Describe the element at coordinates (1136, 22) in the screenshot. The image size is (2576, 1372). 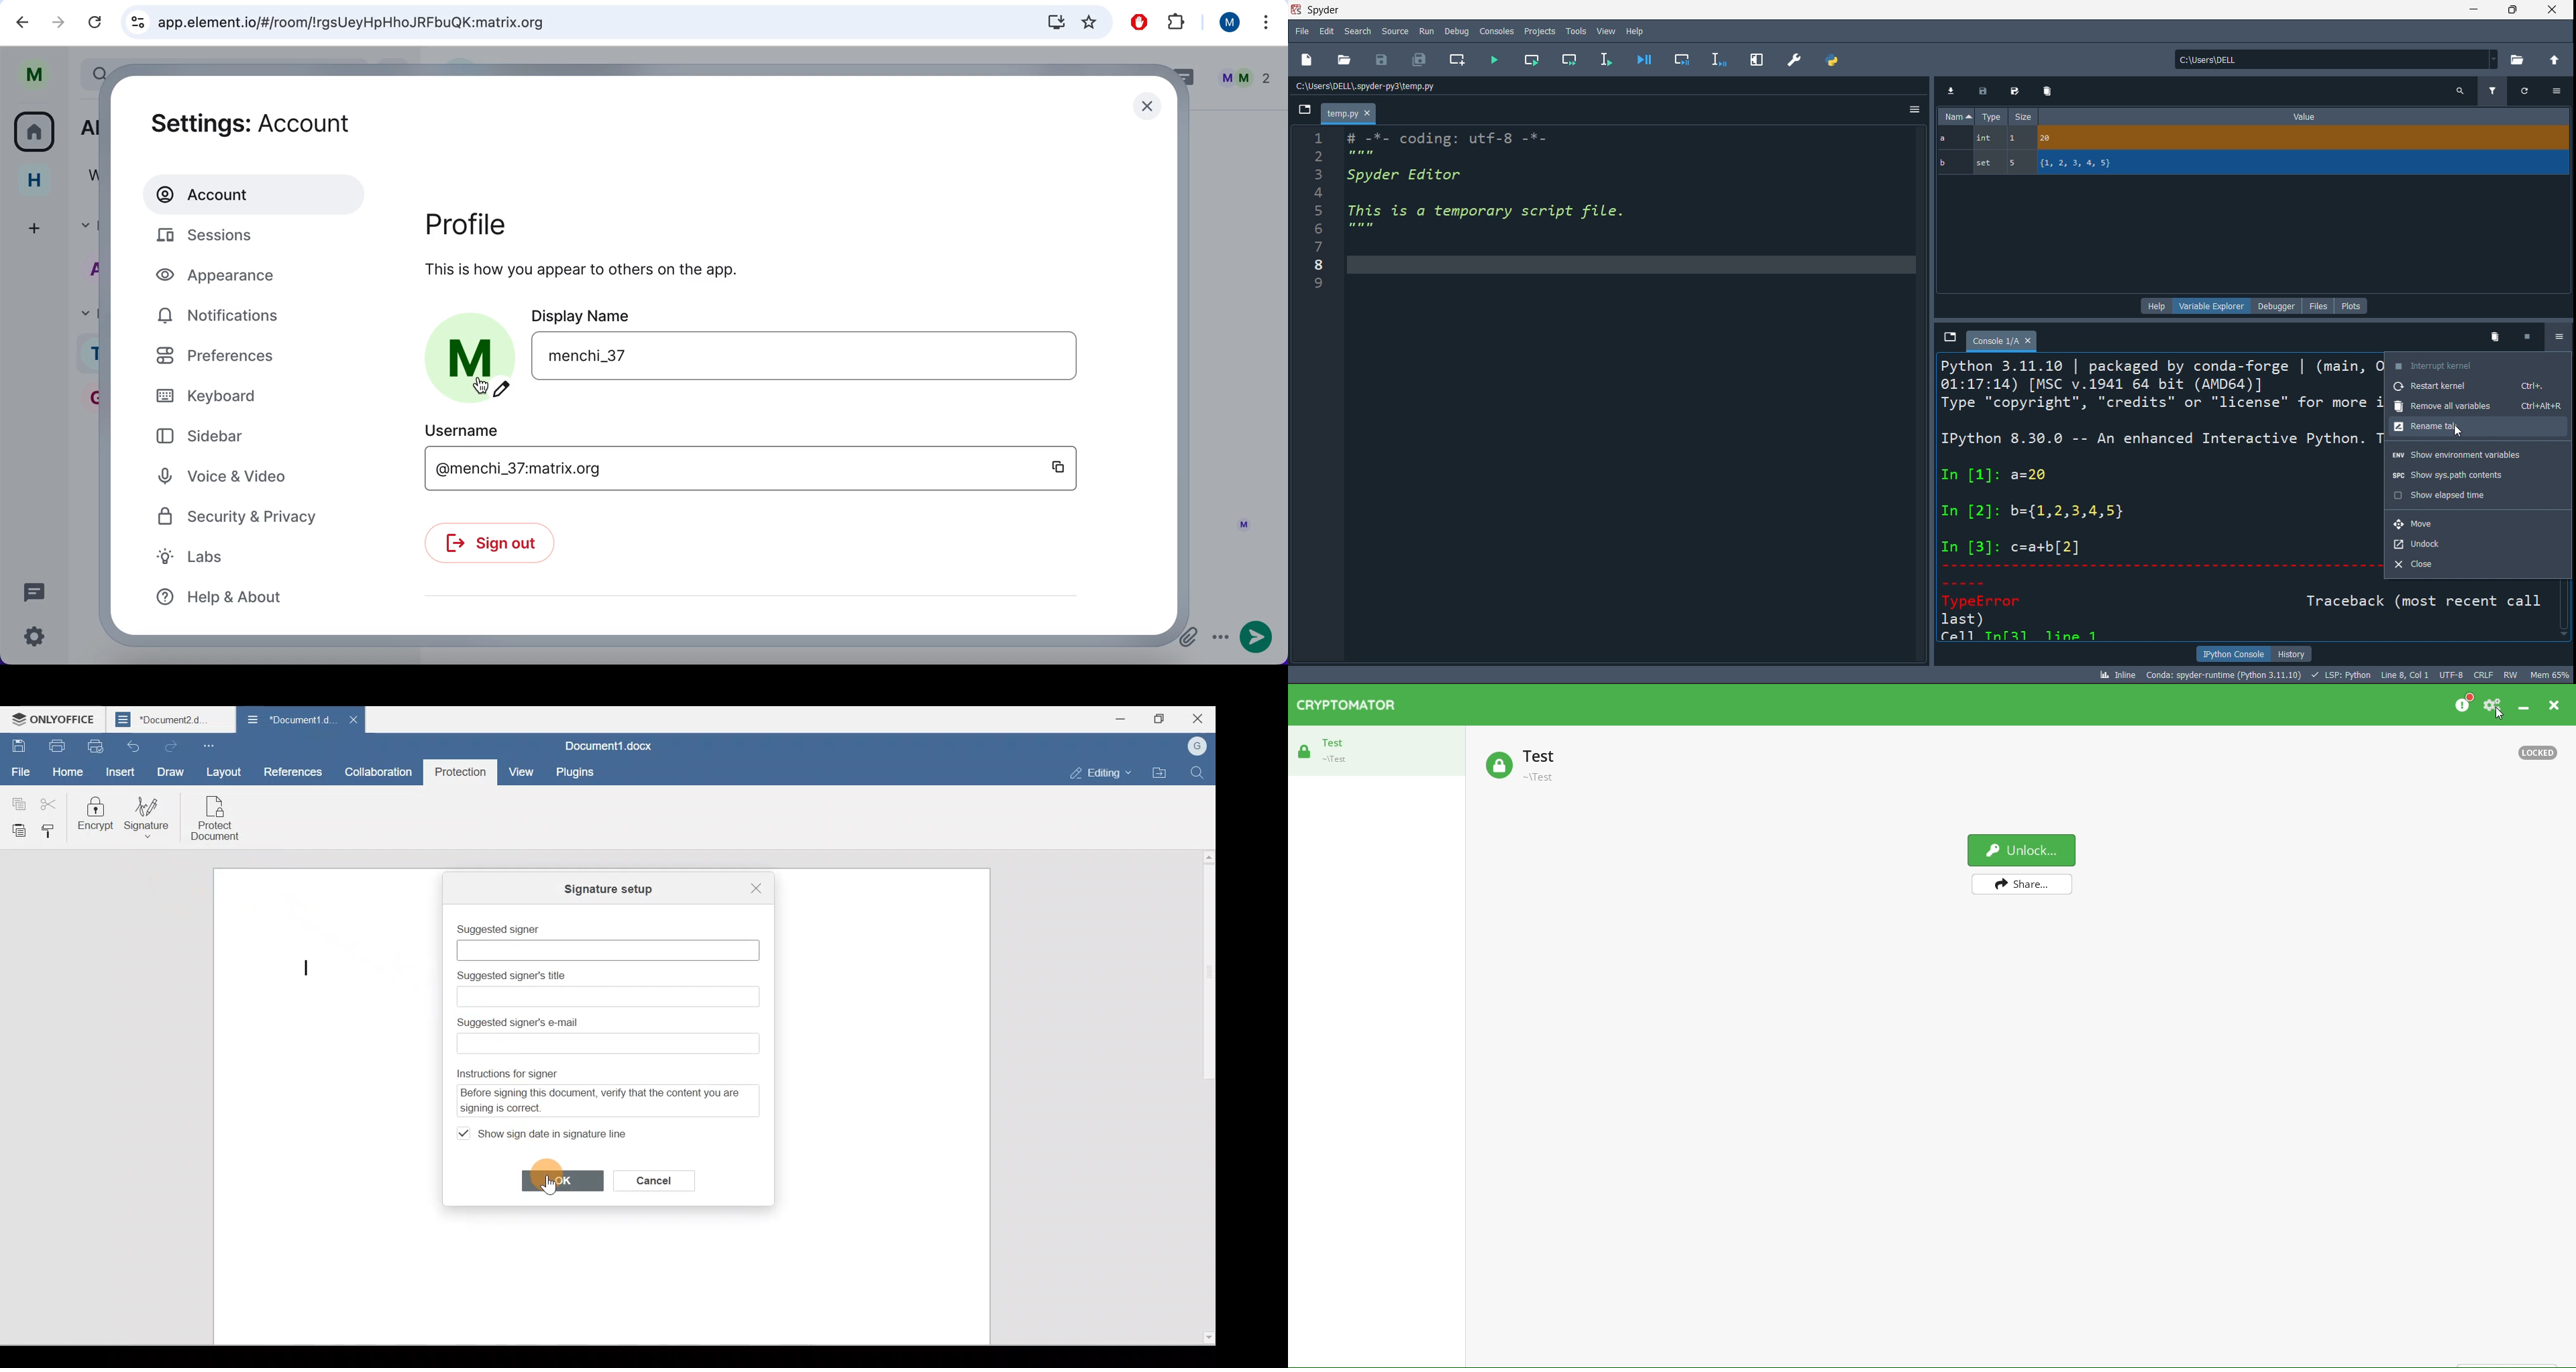
I see `ad block` at that location.